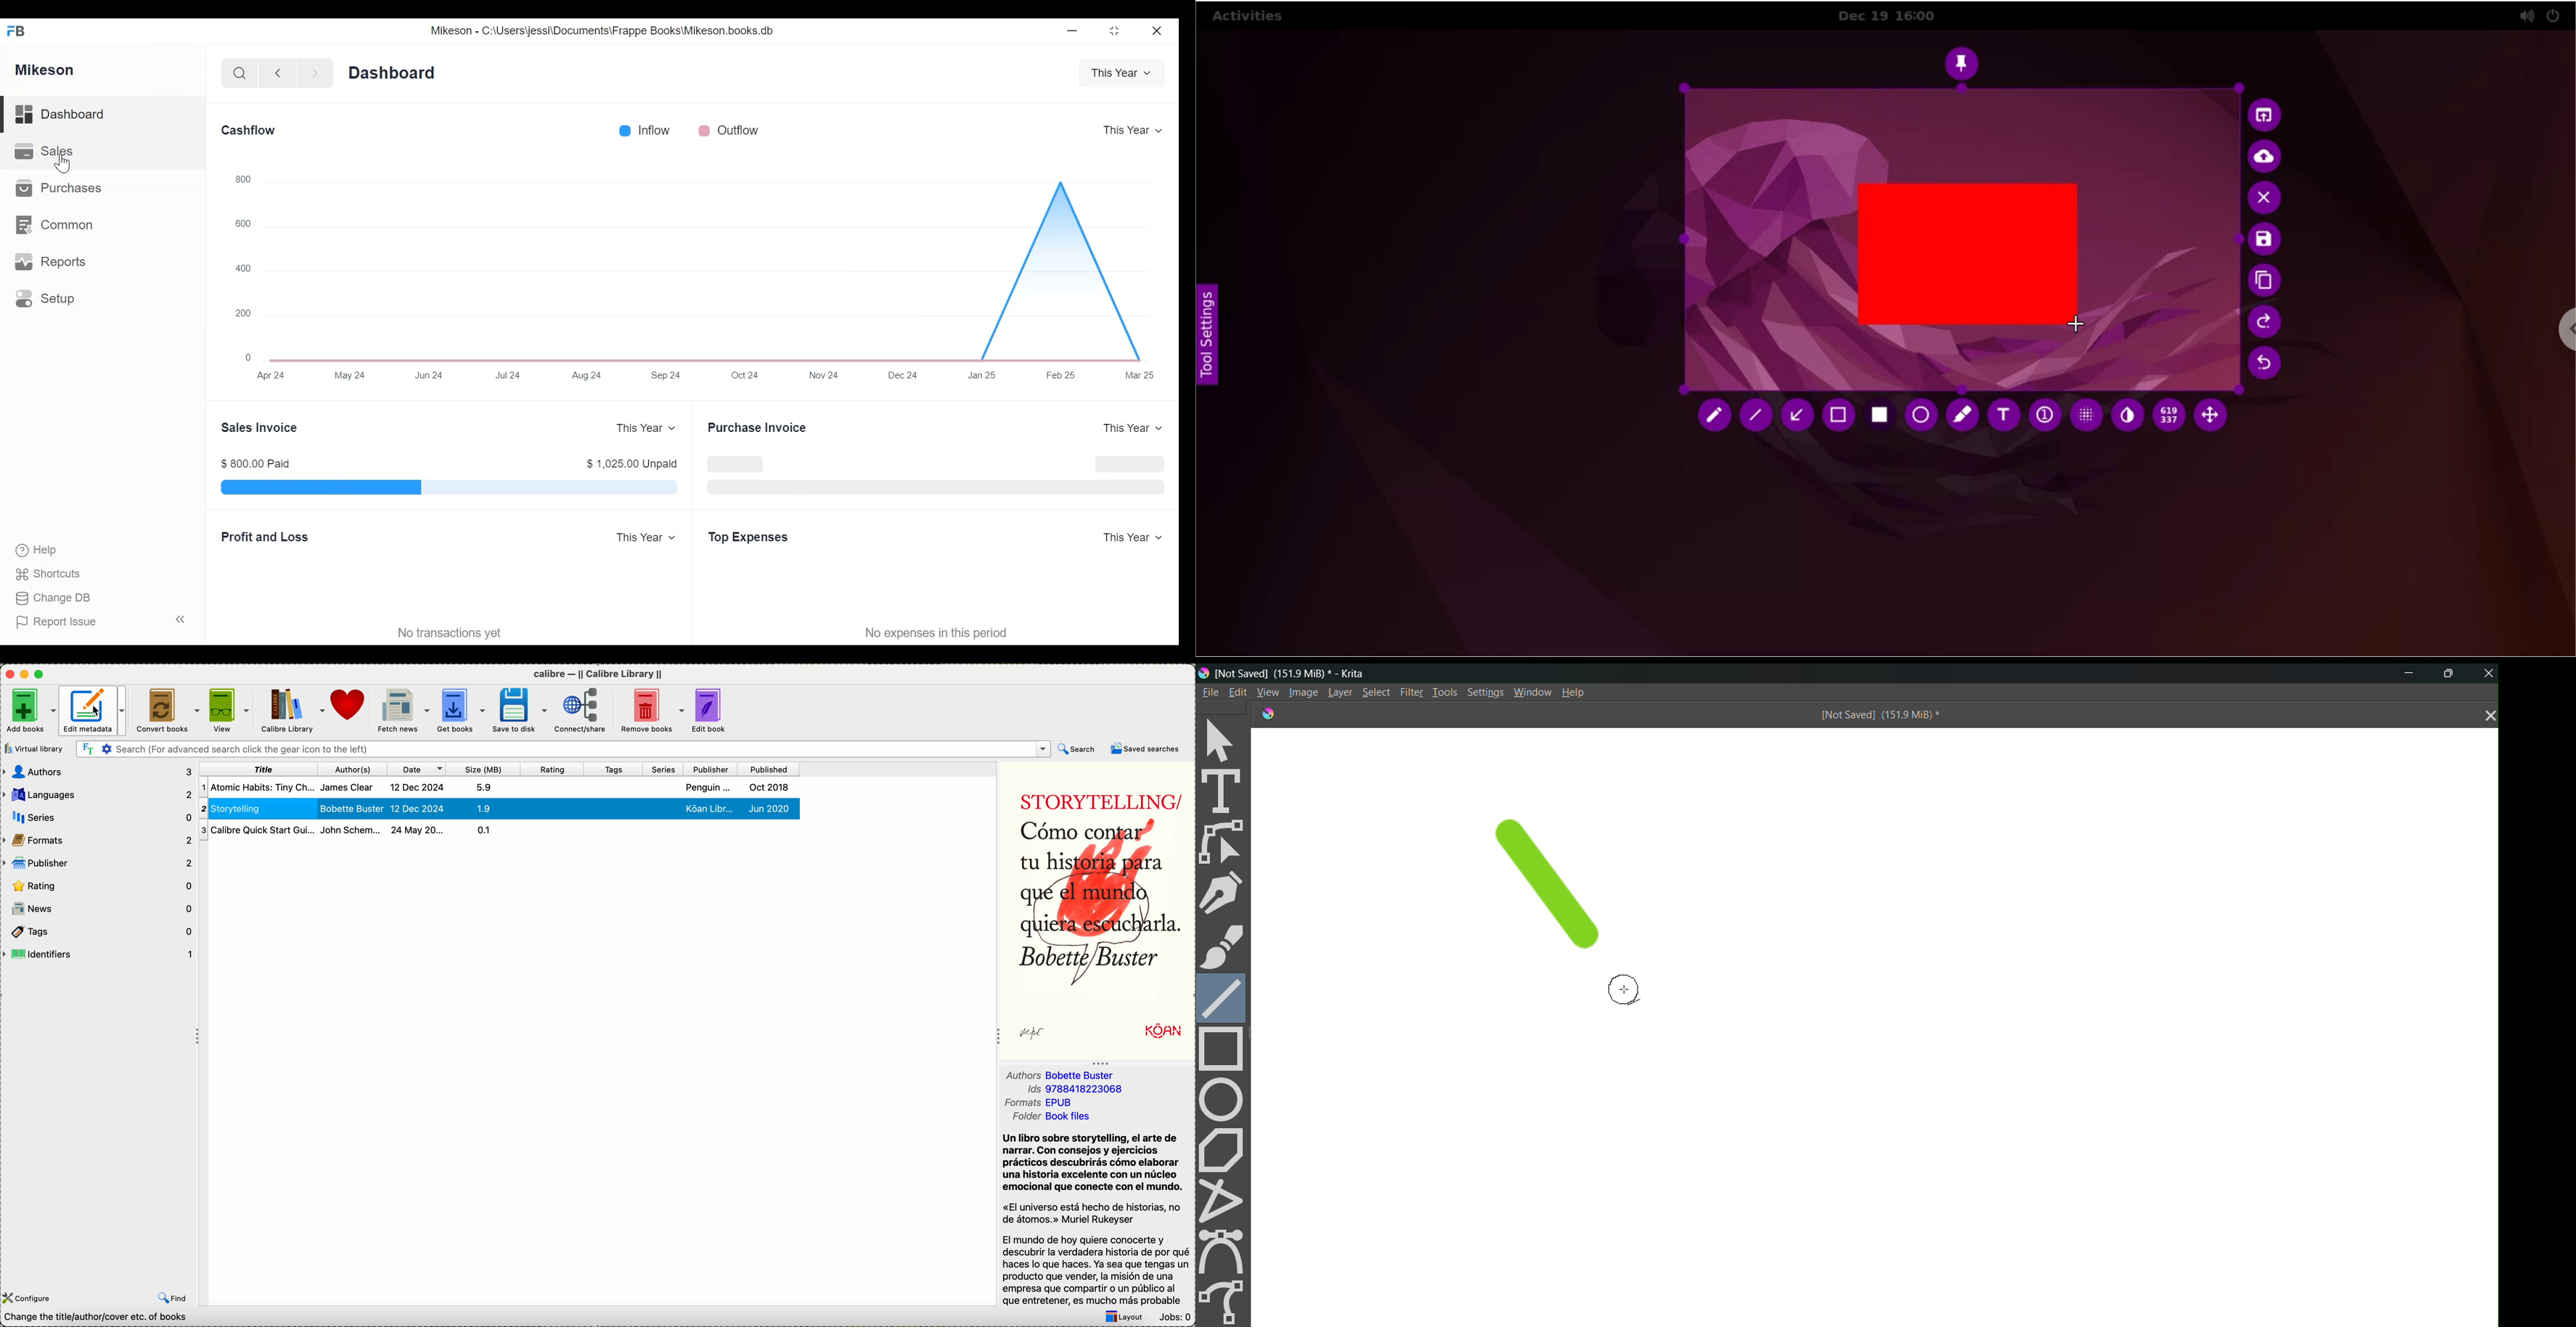 The width and height of the screenshot is (2576, 1344). Describe the element at coordinates (759, 428) in the screenshot. I see `Purchase Invoice` at that location.